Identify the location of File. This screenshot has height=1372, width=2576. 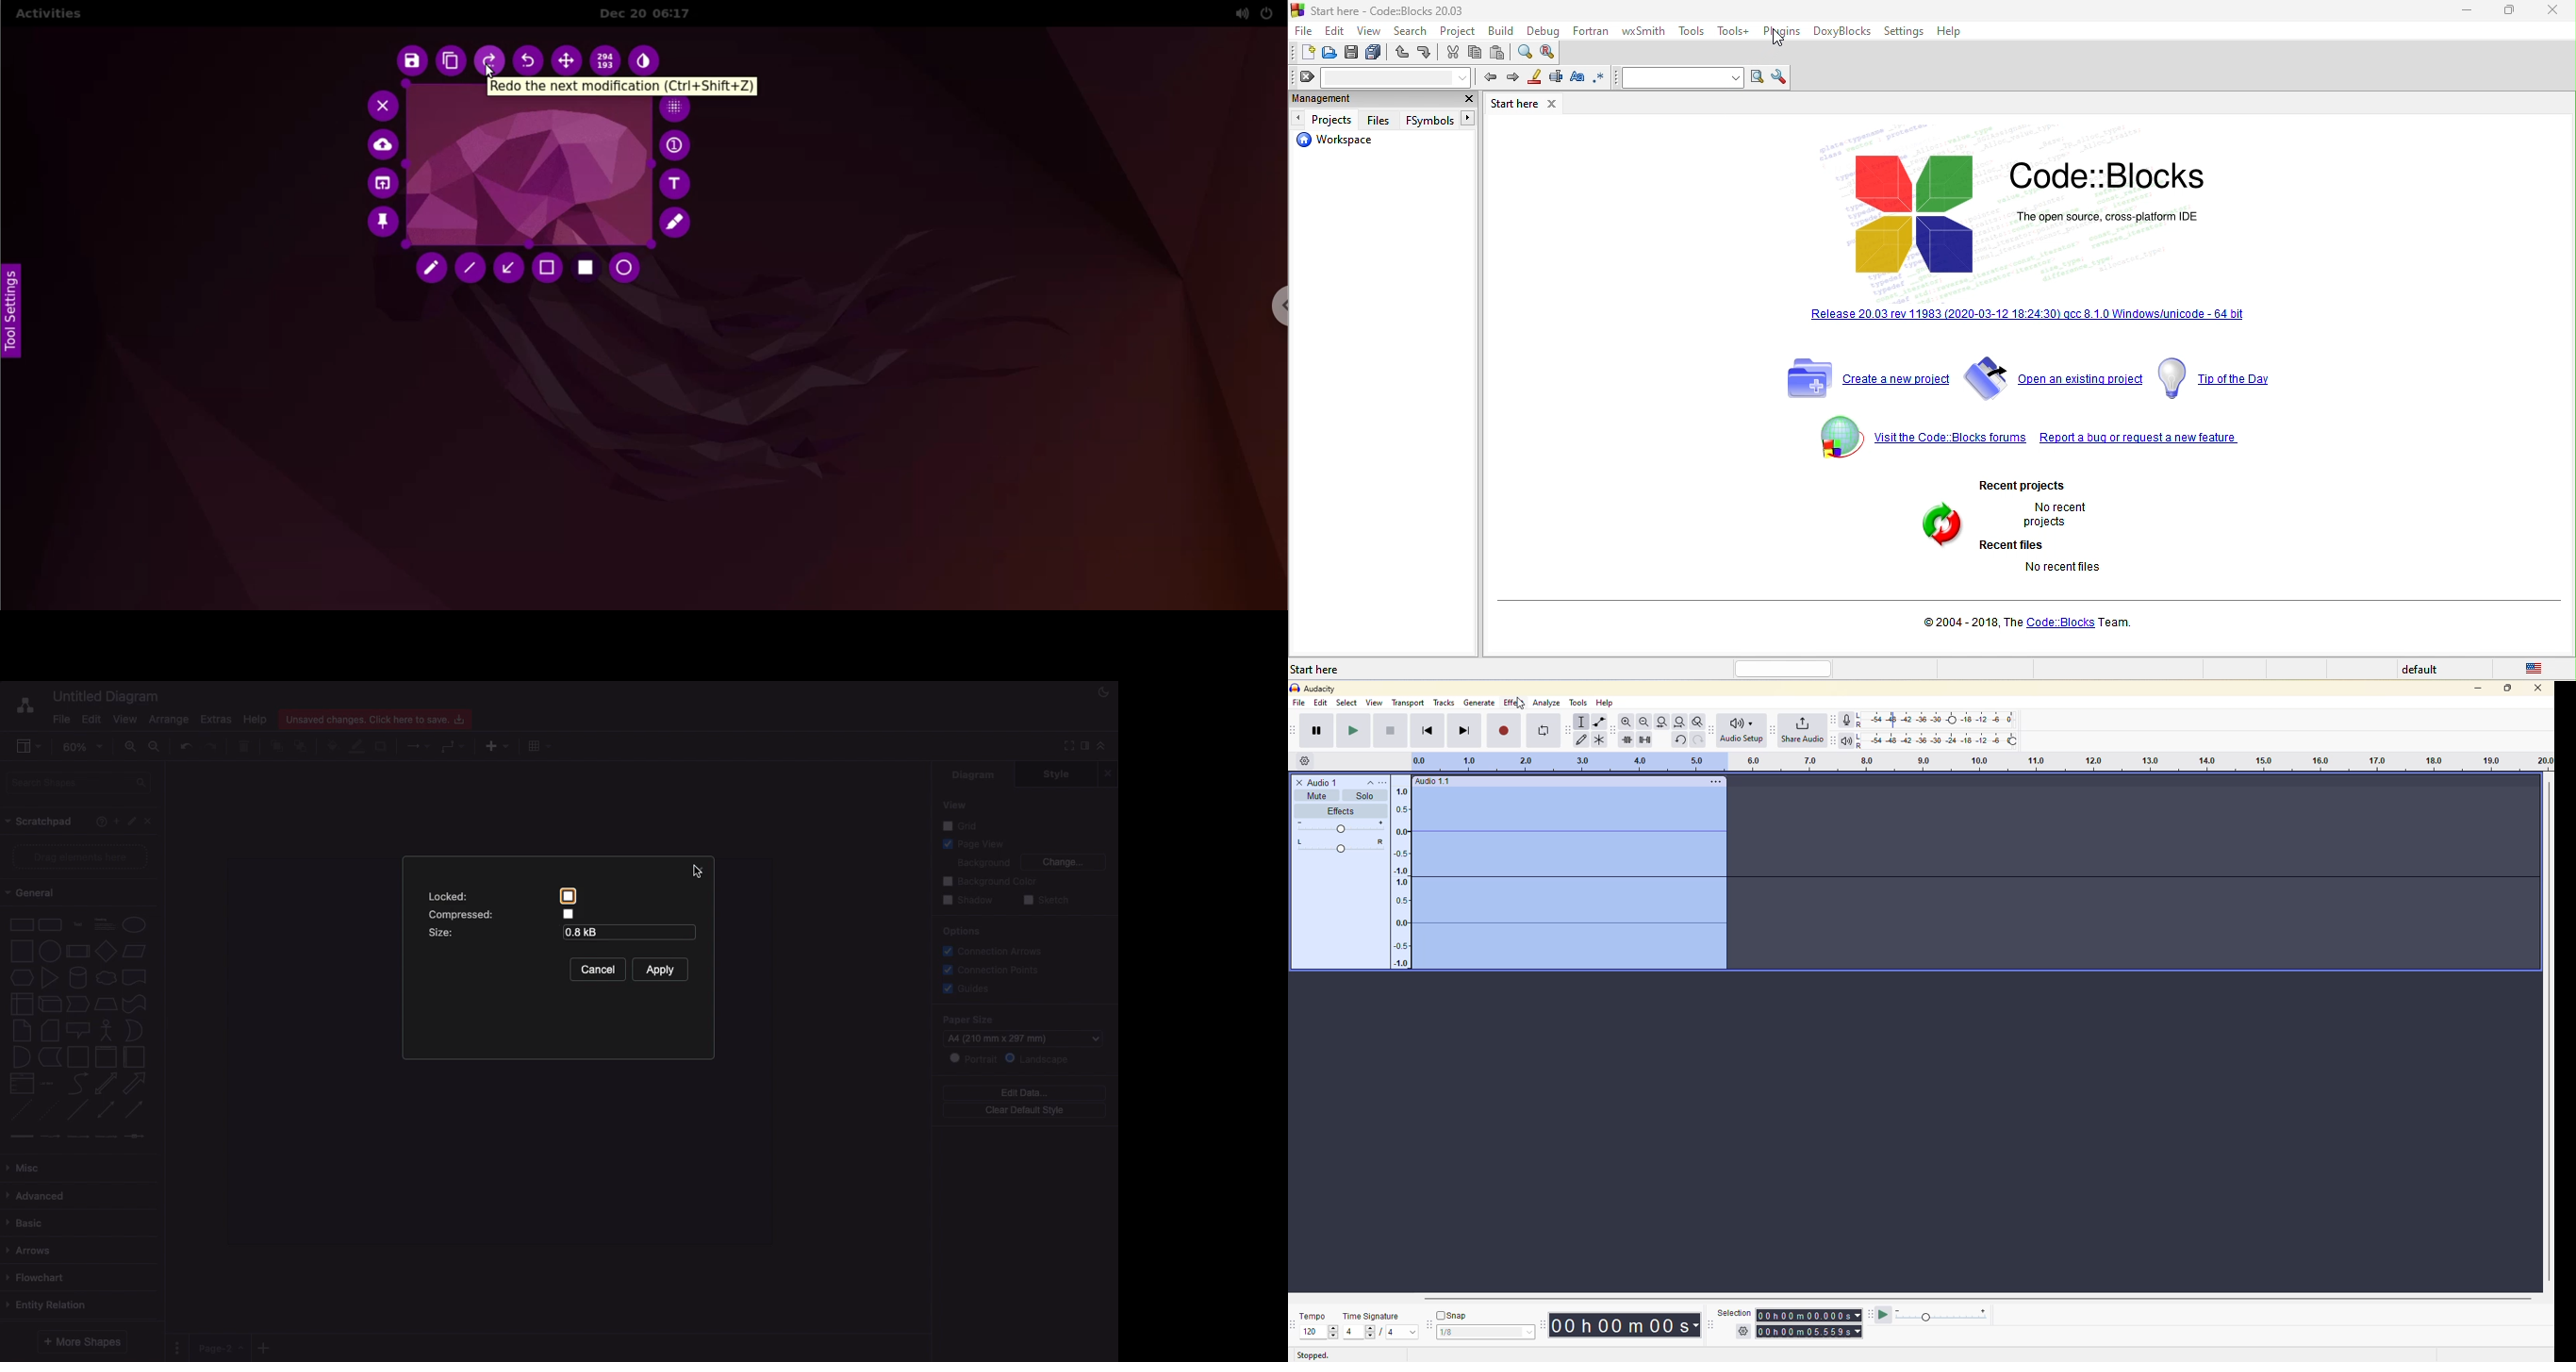
(62, 720).